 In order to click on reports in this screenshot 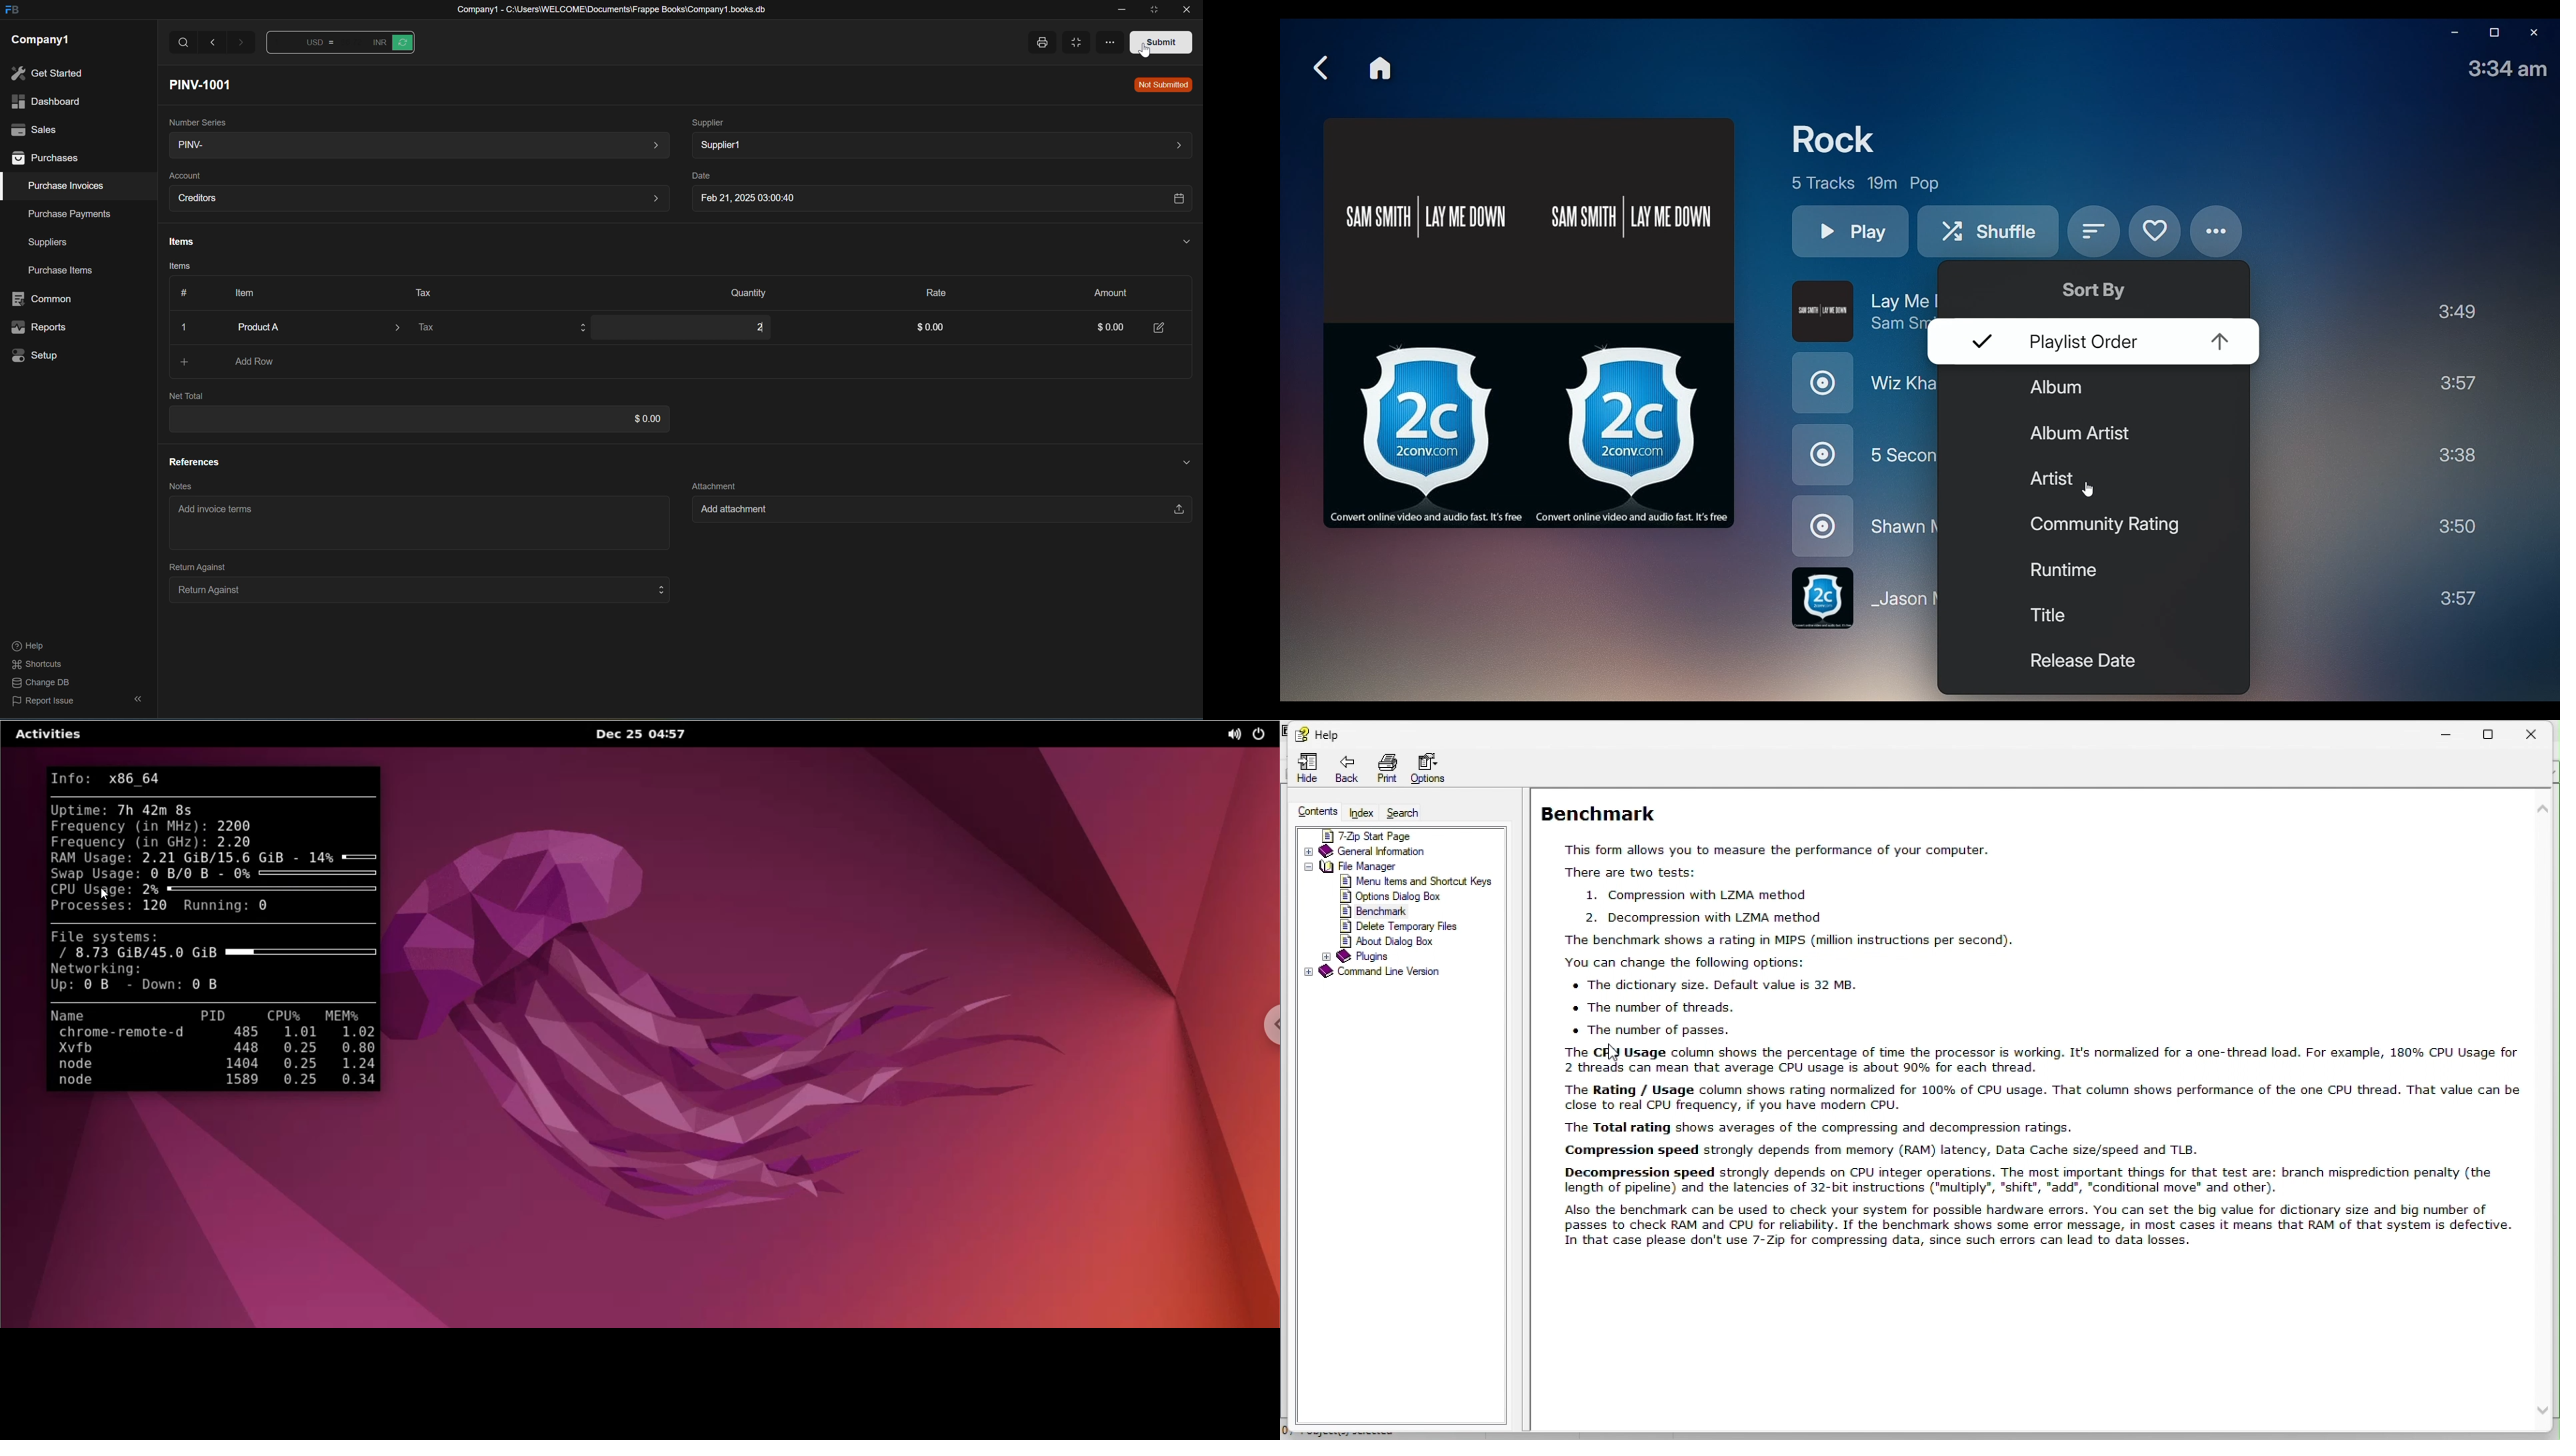, I will do `click(39, 328)`.